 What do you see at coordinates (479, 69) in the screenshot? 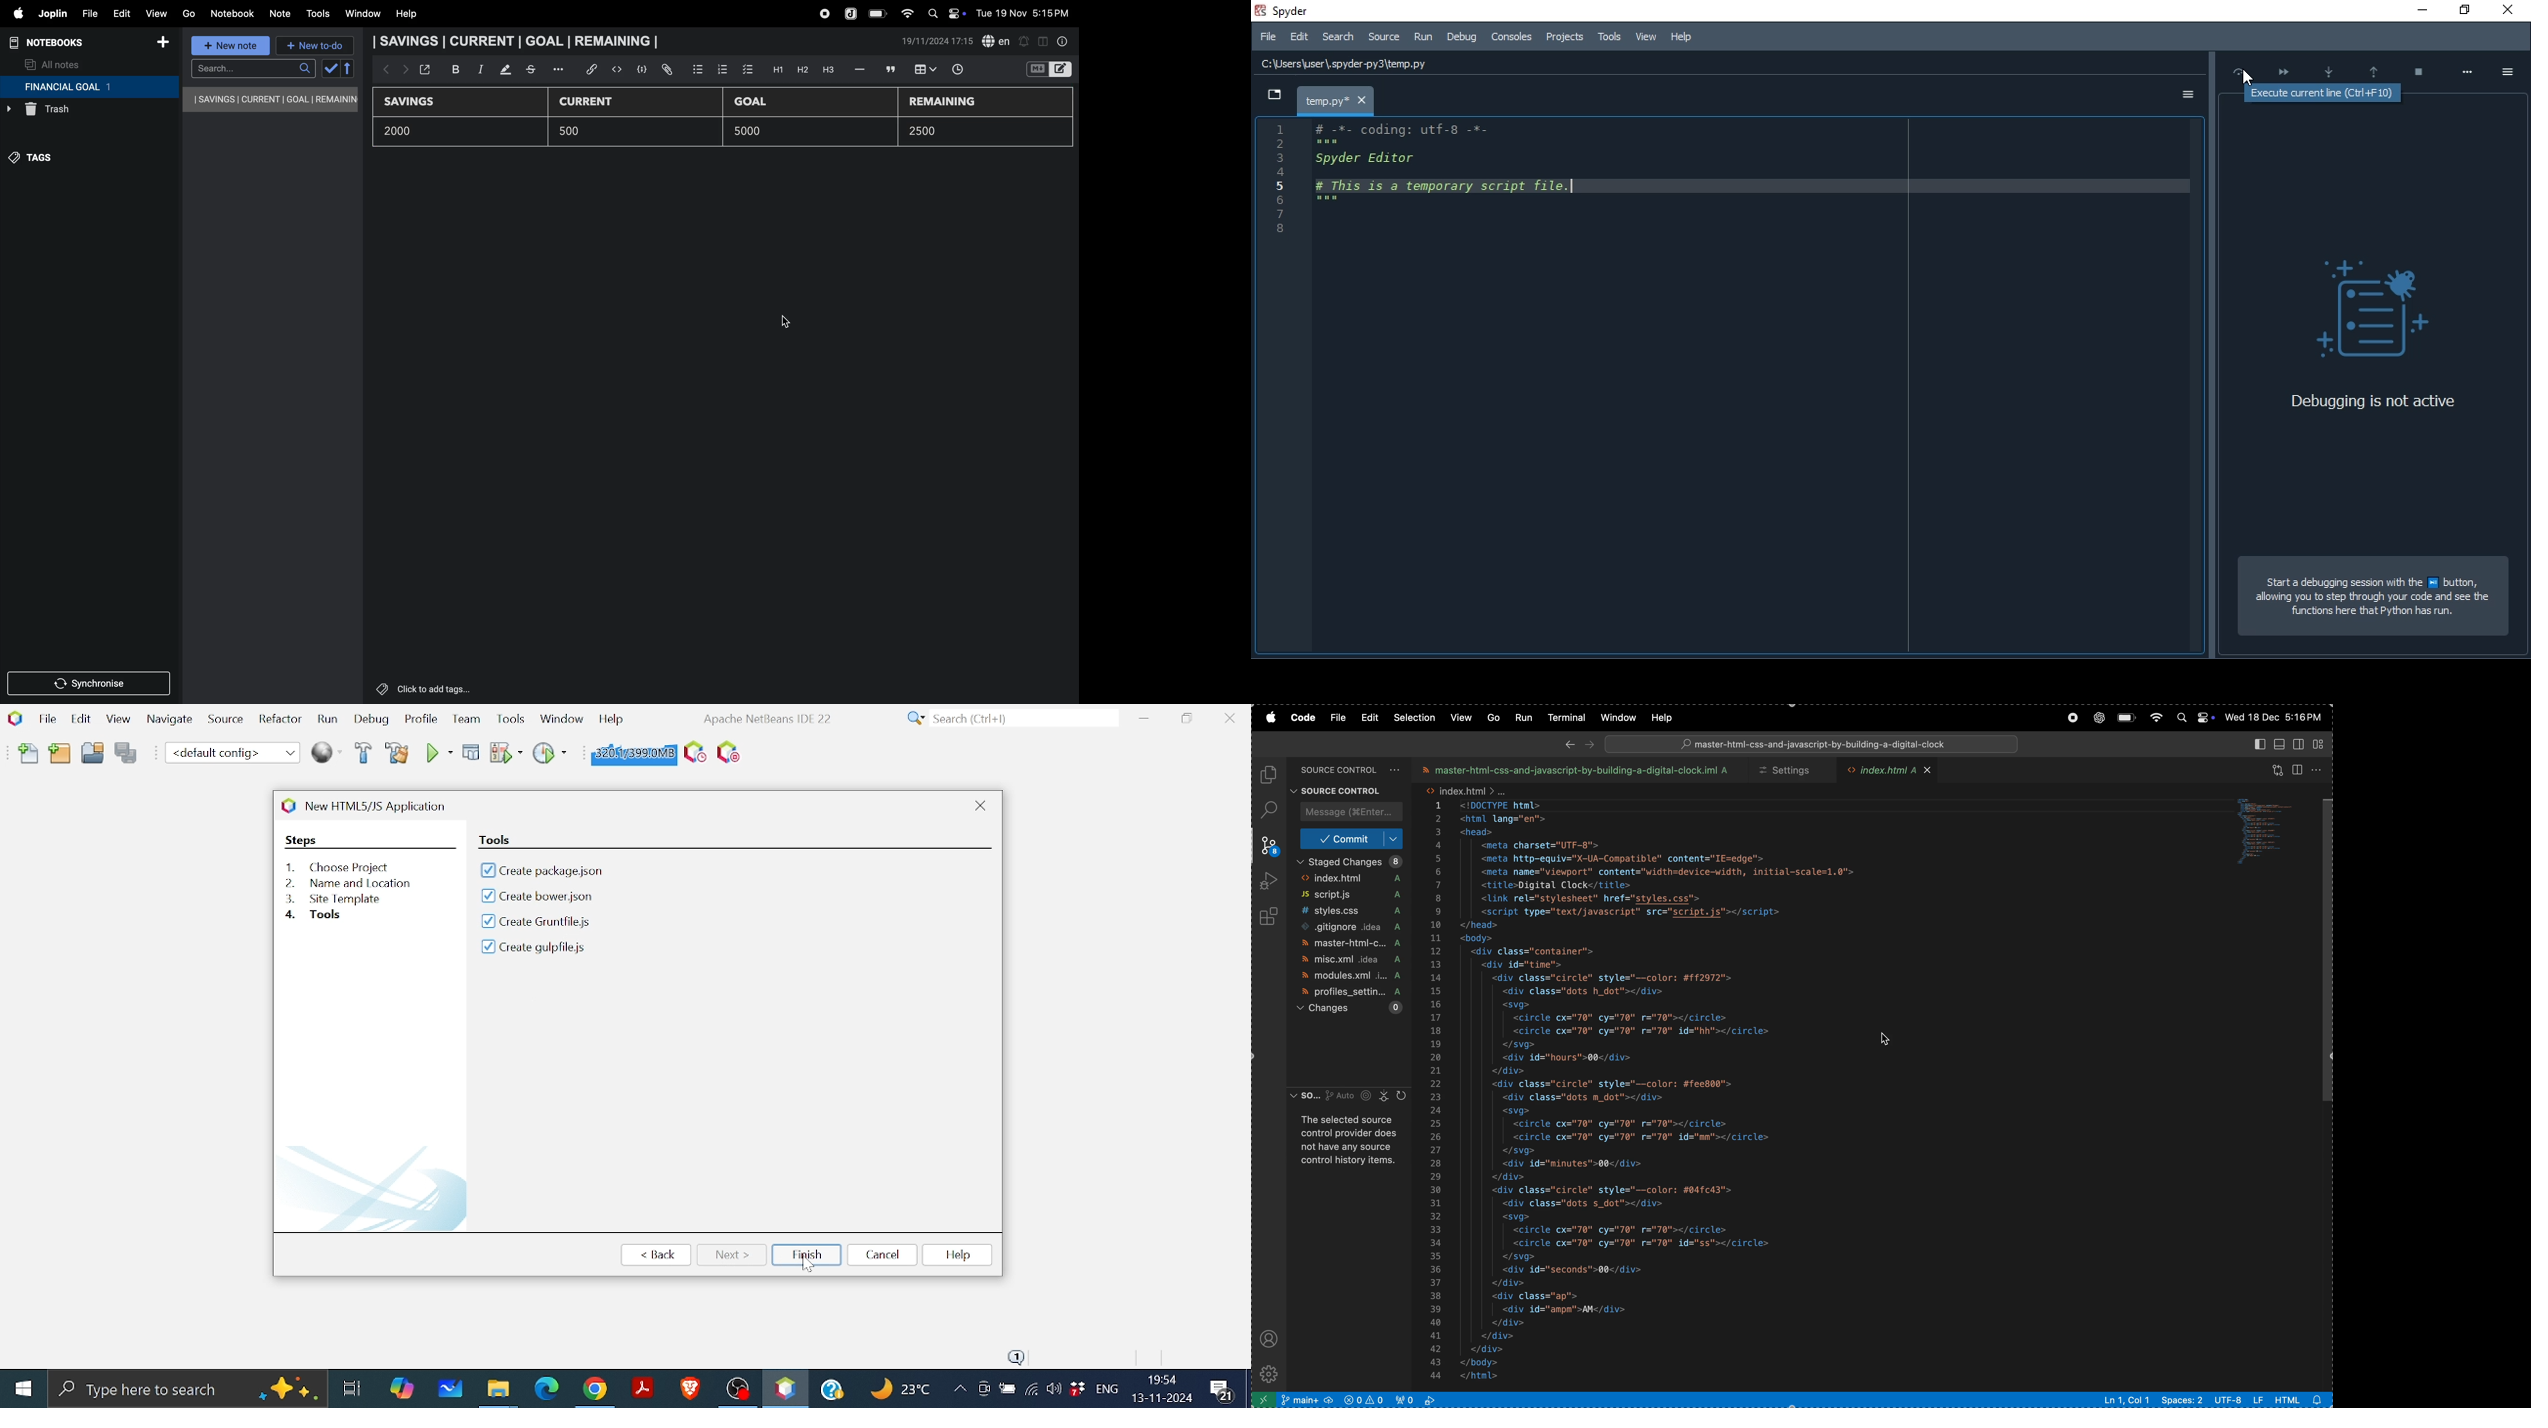
I see `itallic` at bounding box center [479, 69].